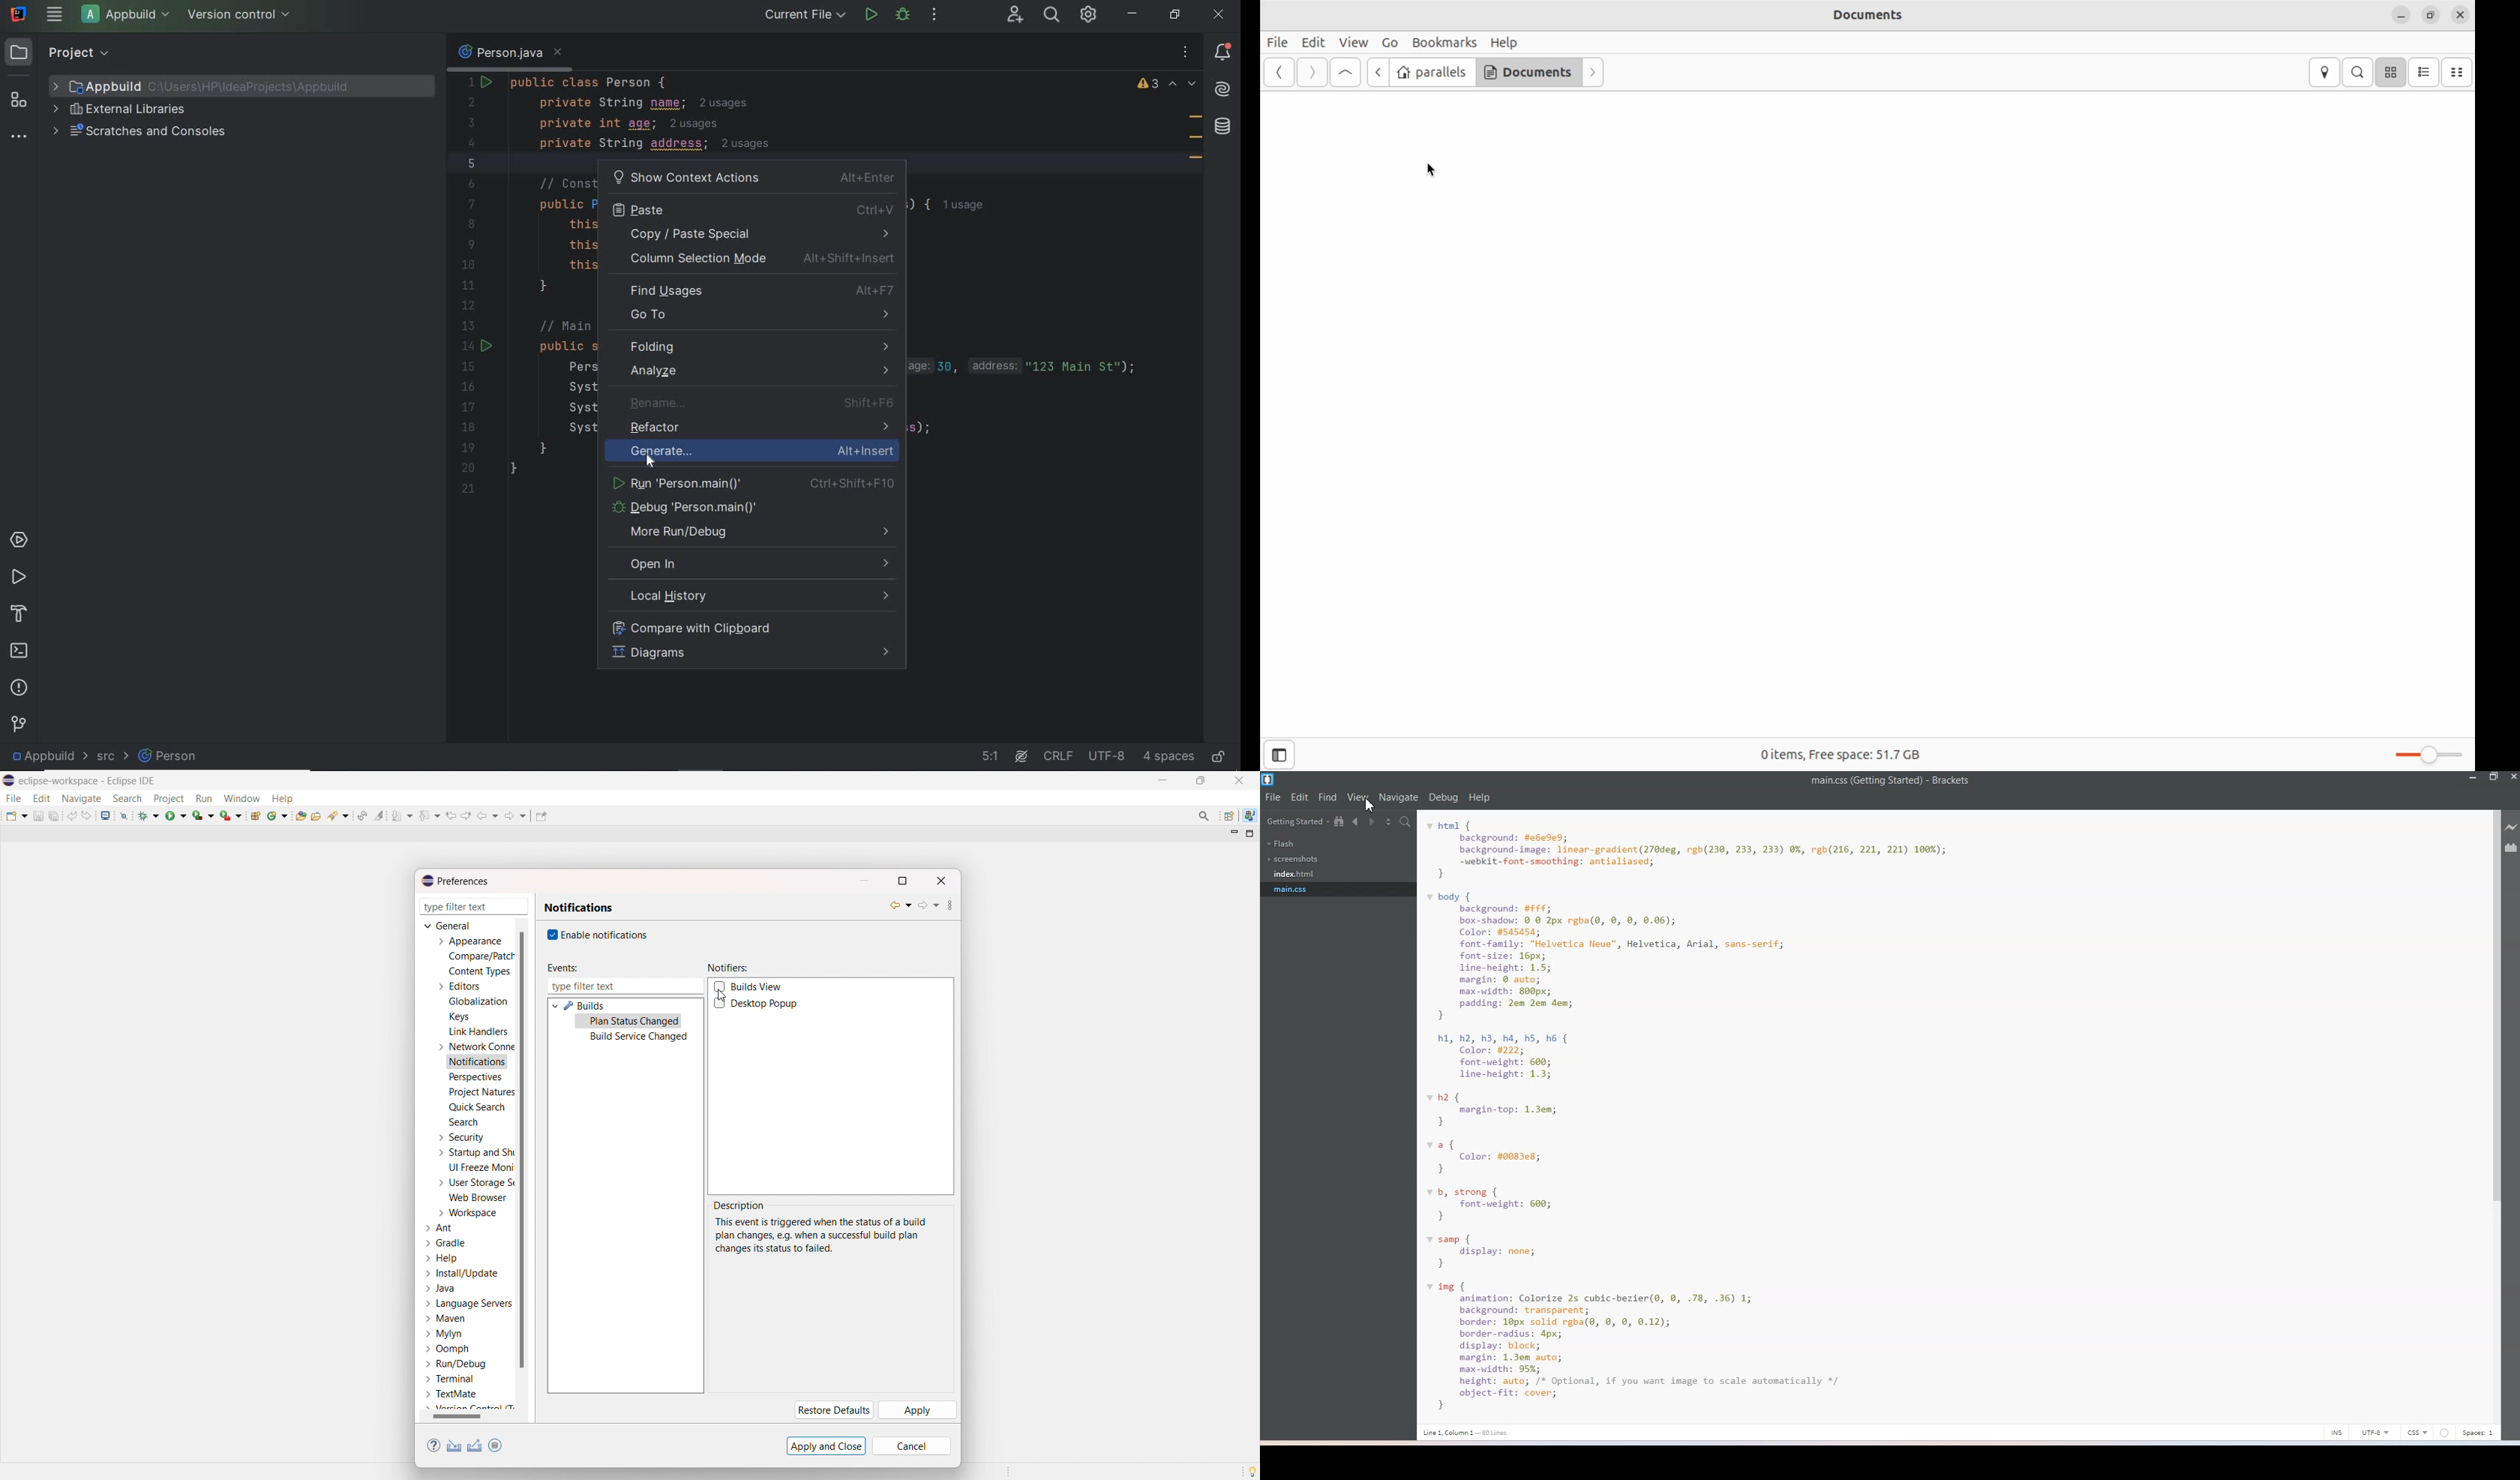 Image resolution: width=2520 pixels, height=1484 pixels. Describe the element at coordinates (832, 1410) in the screenshot. I see `restore defaults` at that location.